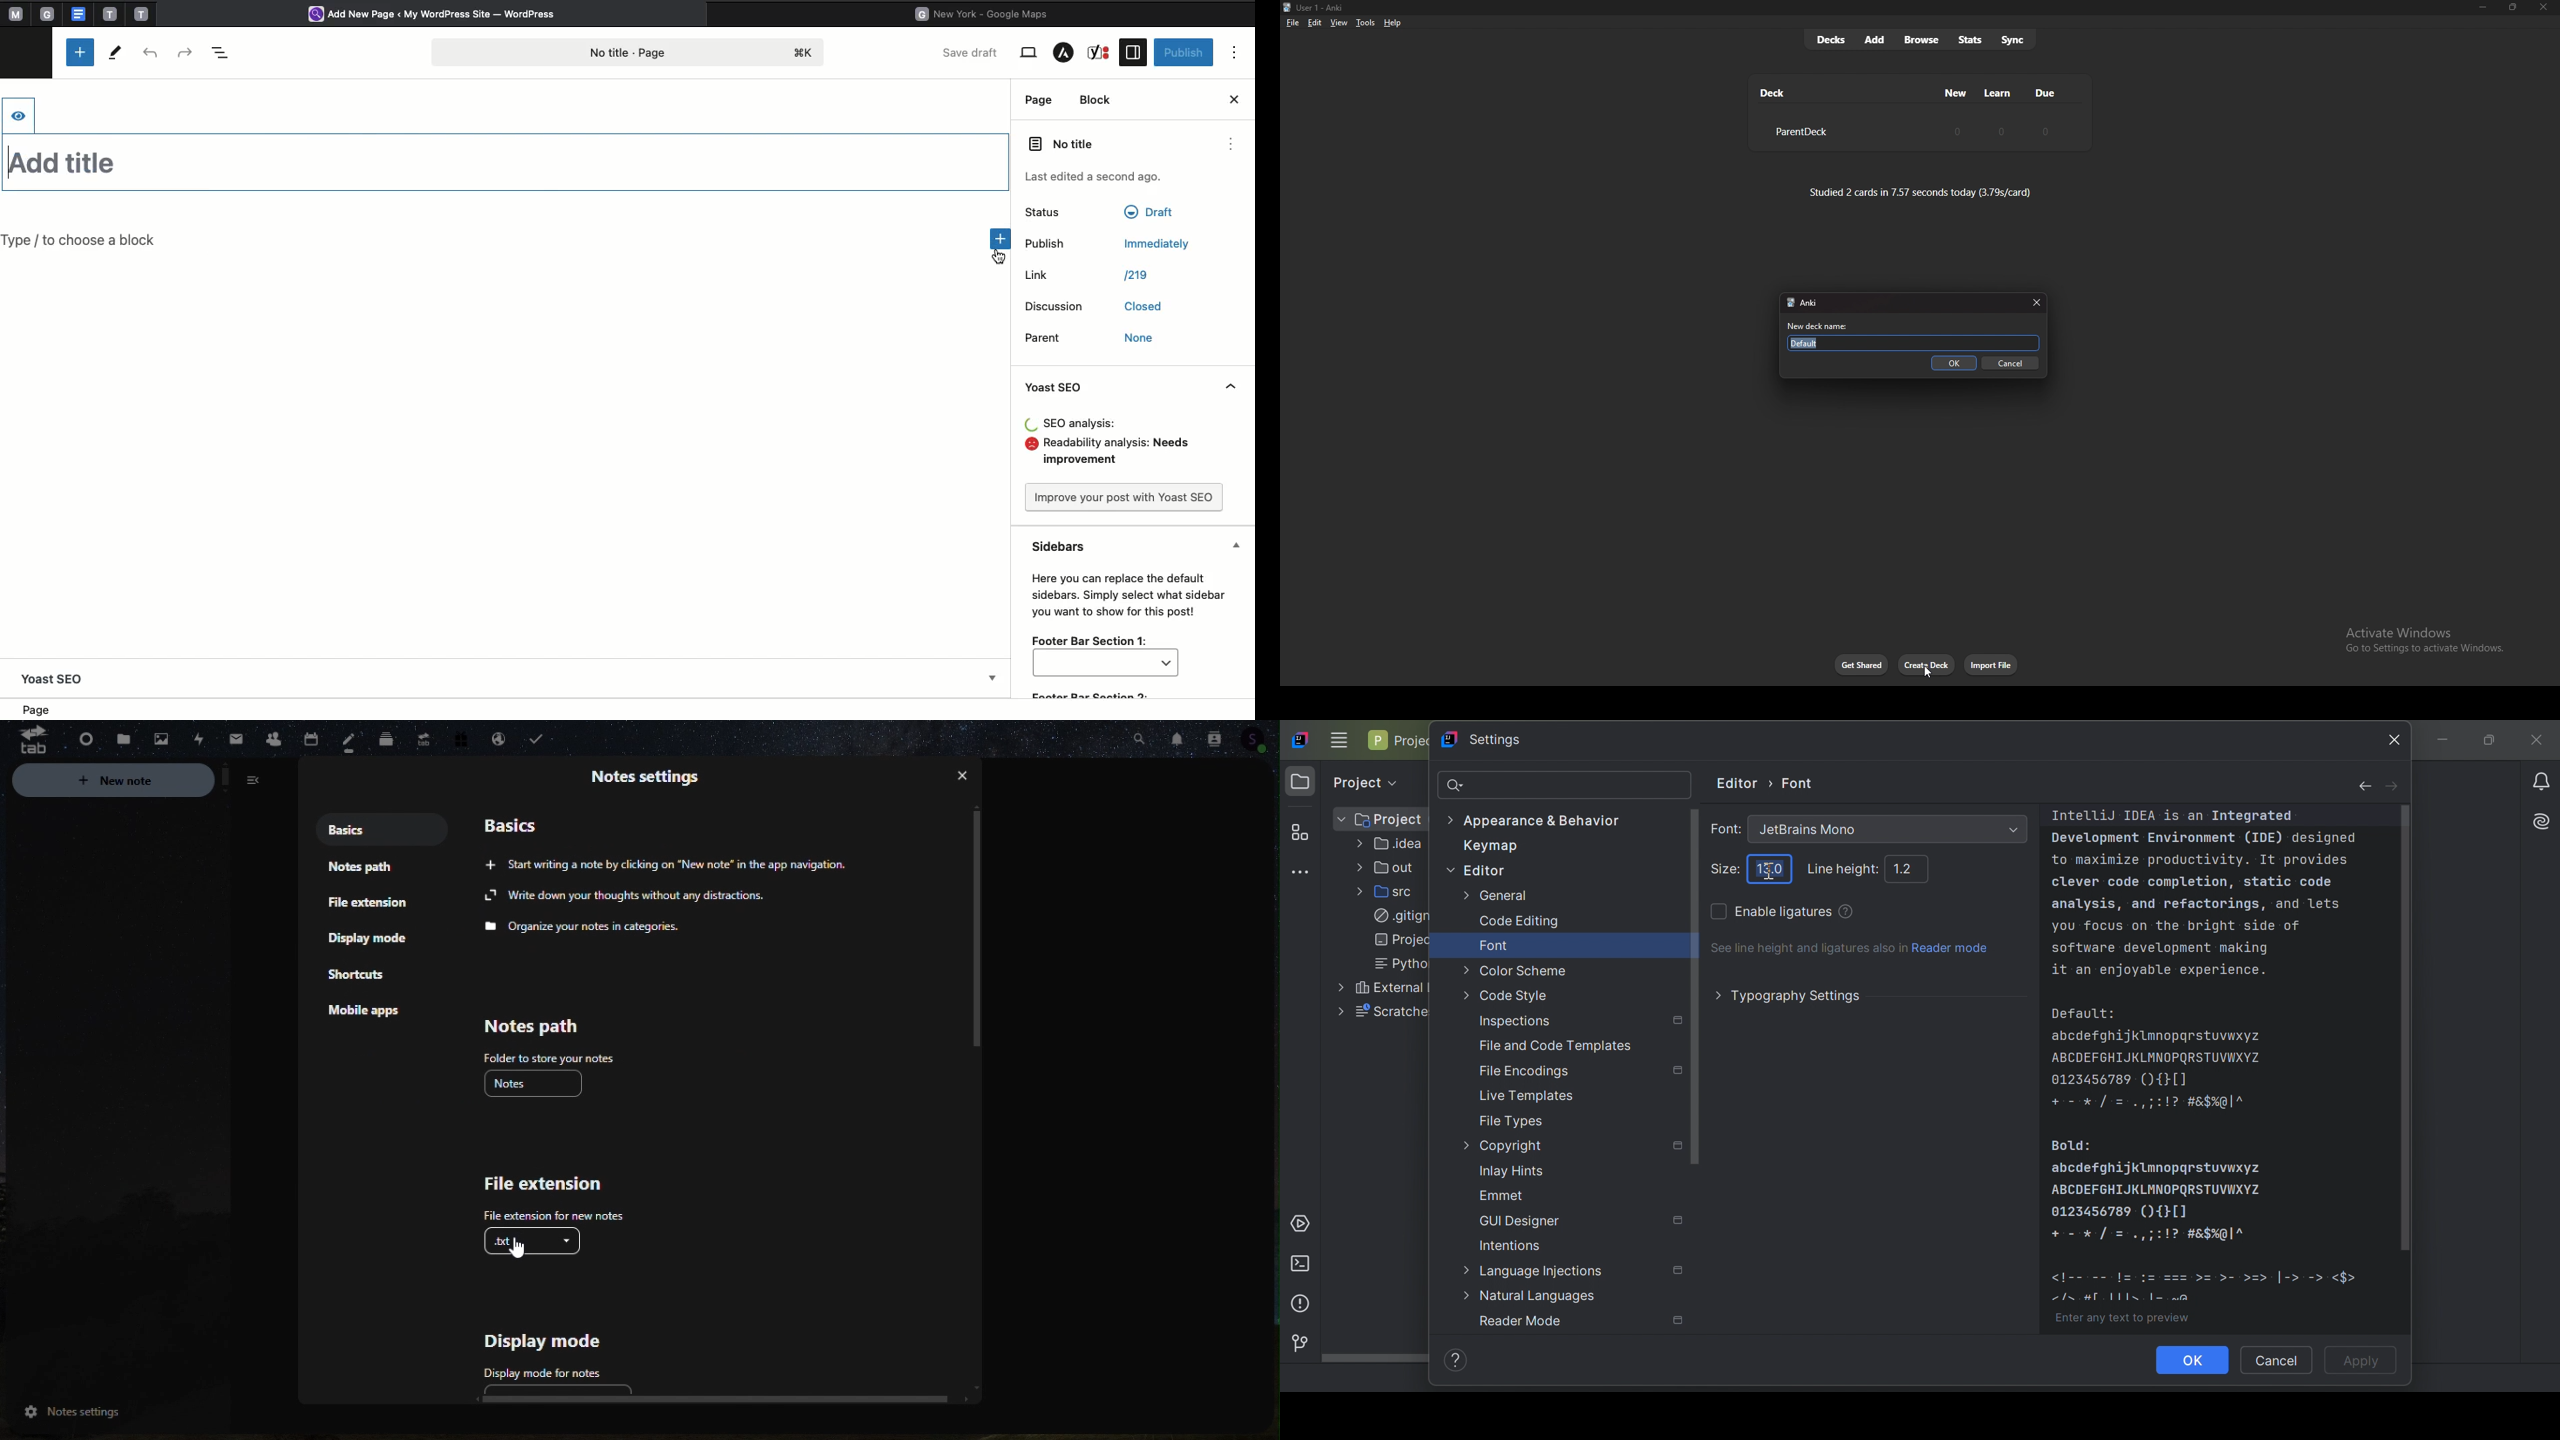  What do you see at coordinates (111, 1413) in the screenshot?
I see `notes settings` at bounding box center [111, 1413].